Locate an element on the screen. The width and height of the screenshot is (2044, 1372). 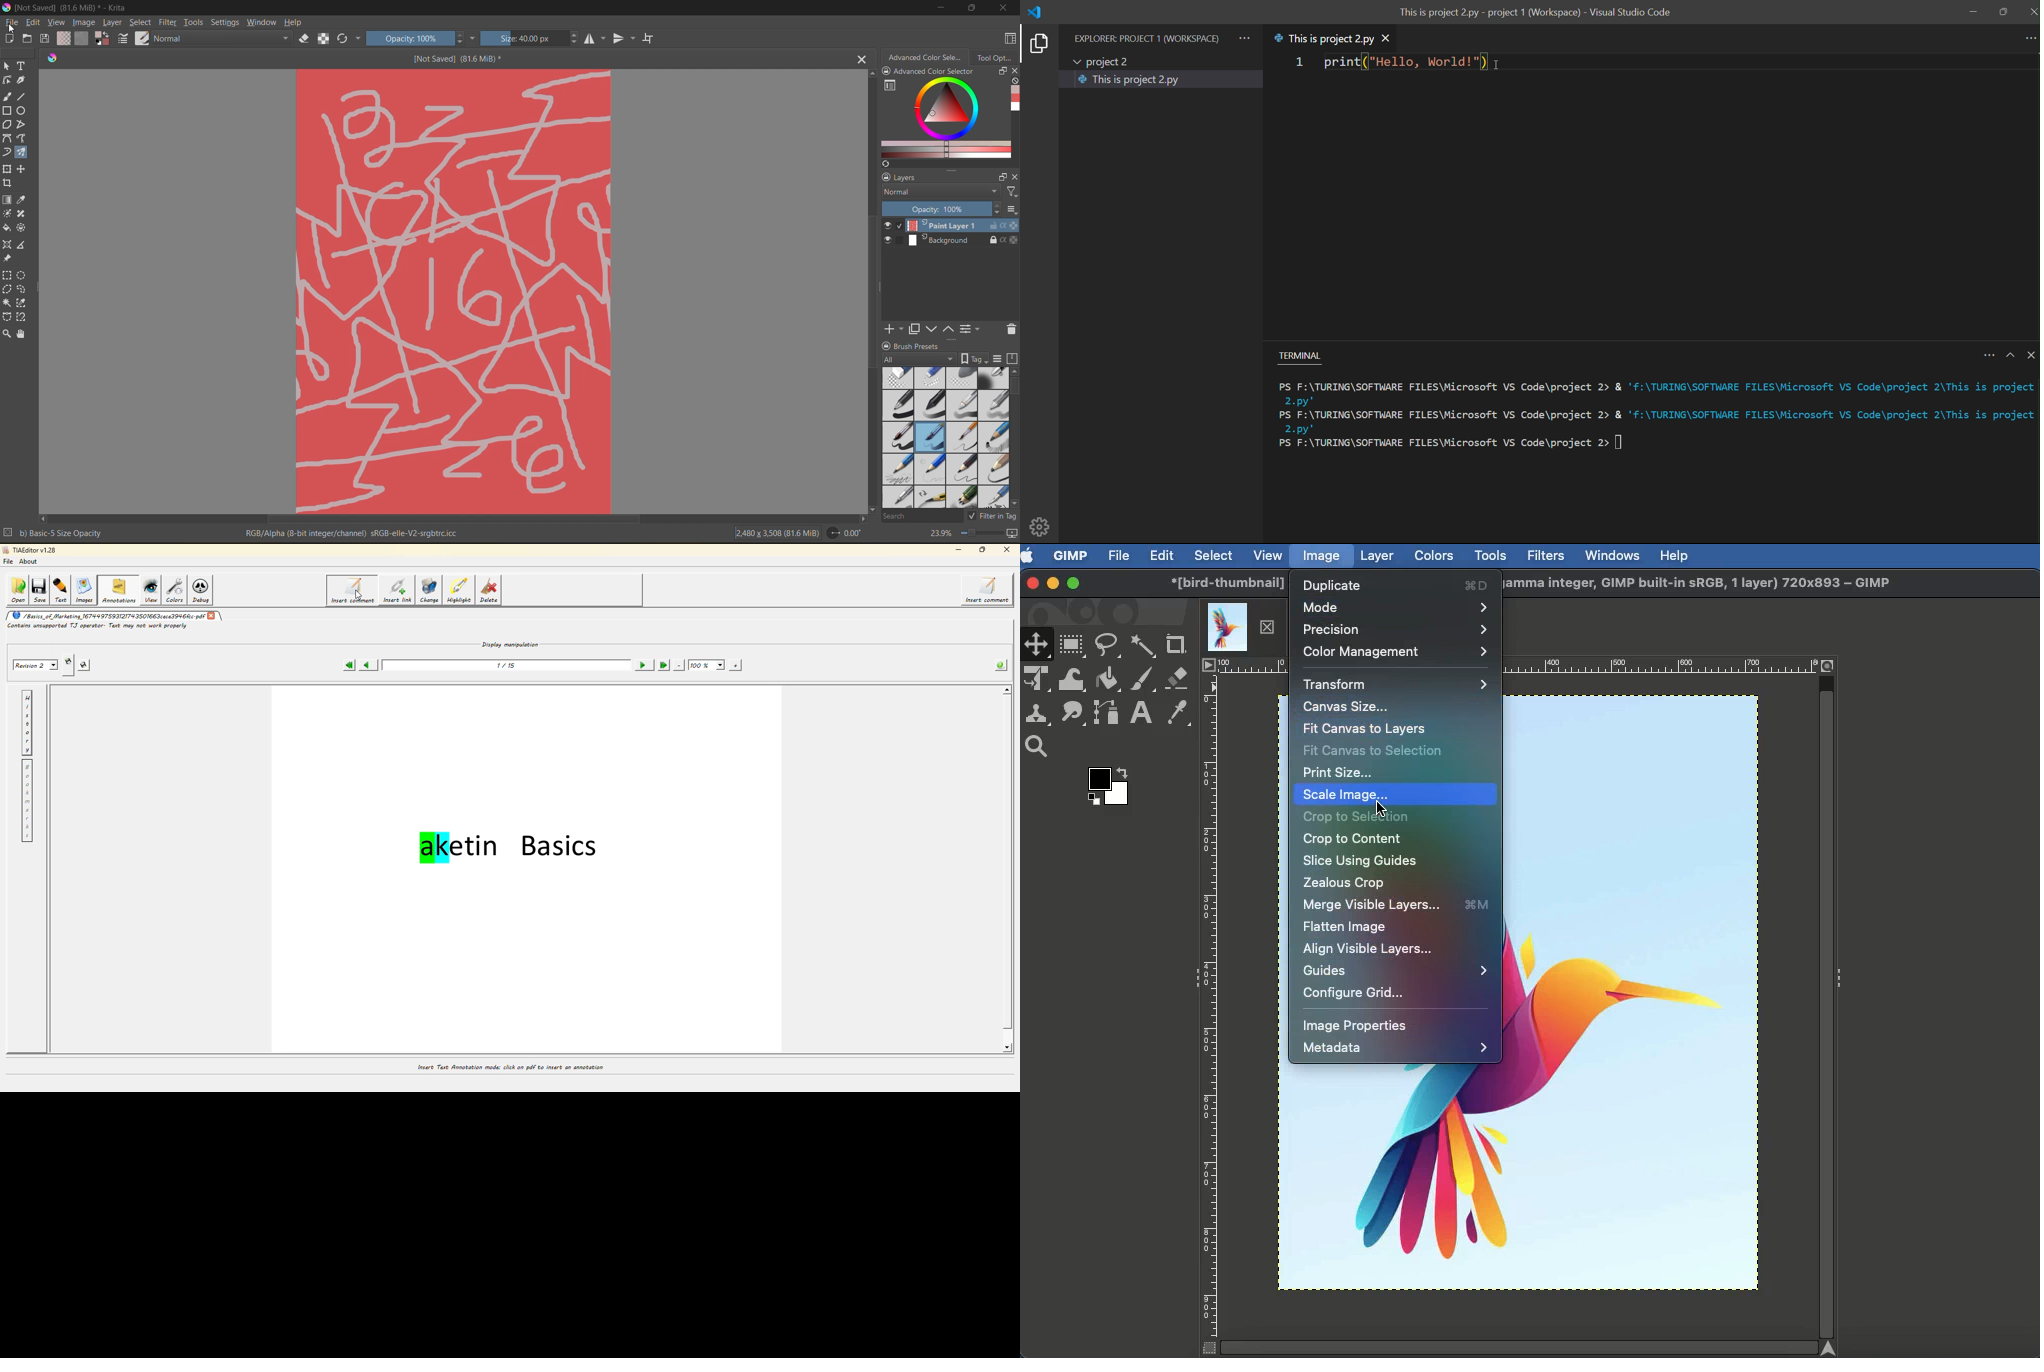
tool is located at coordinates (21, 333).